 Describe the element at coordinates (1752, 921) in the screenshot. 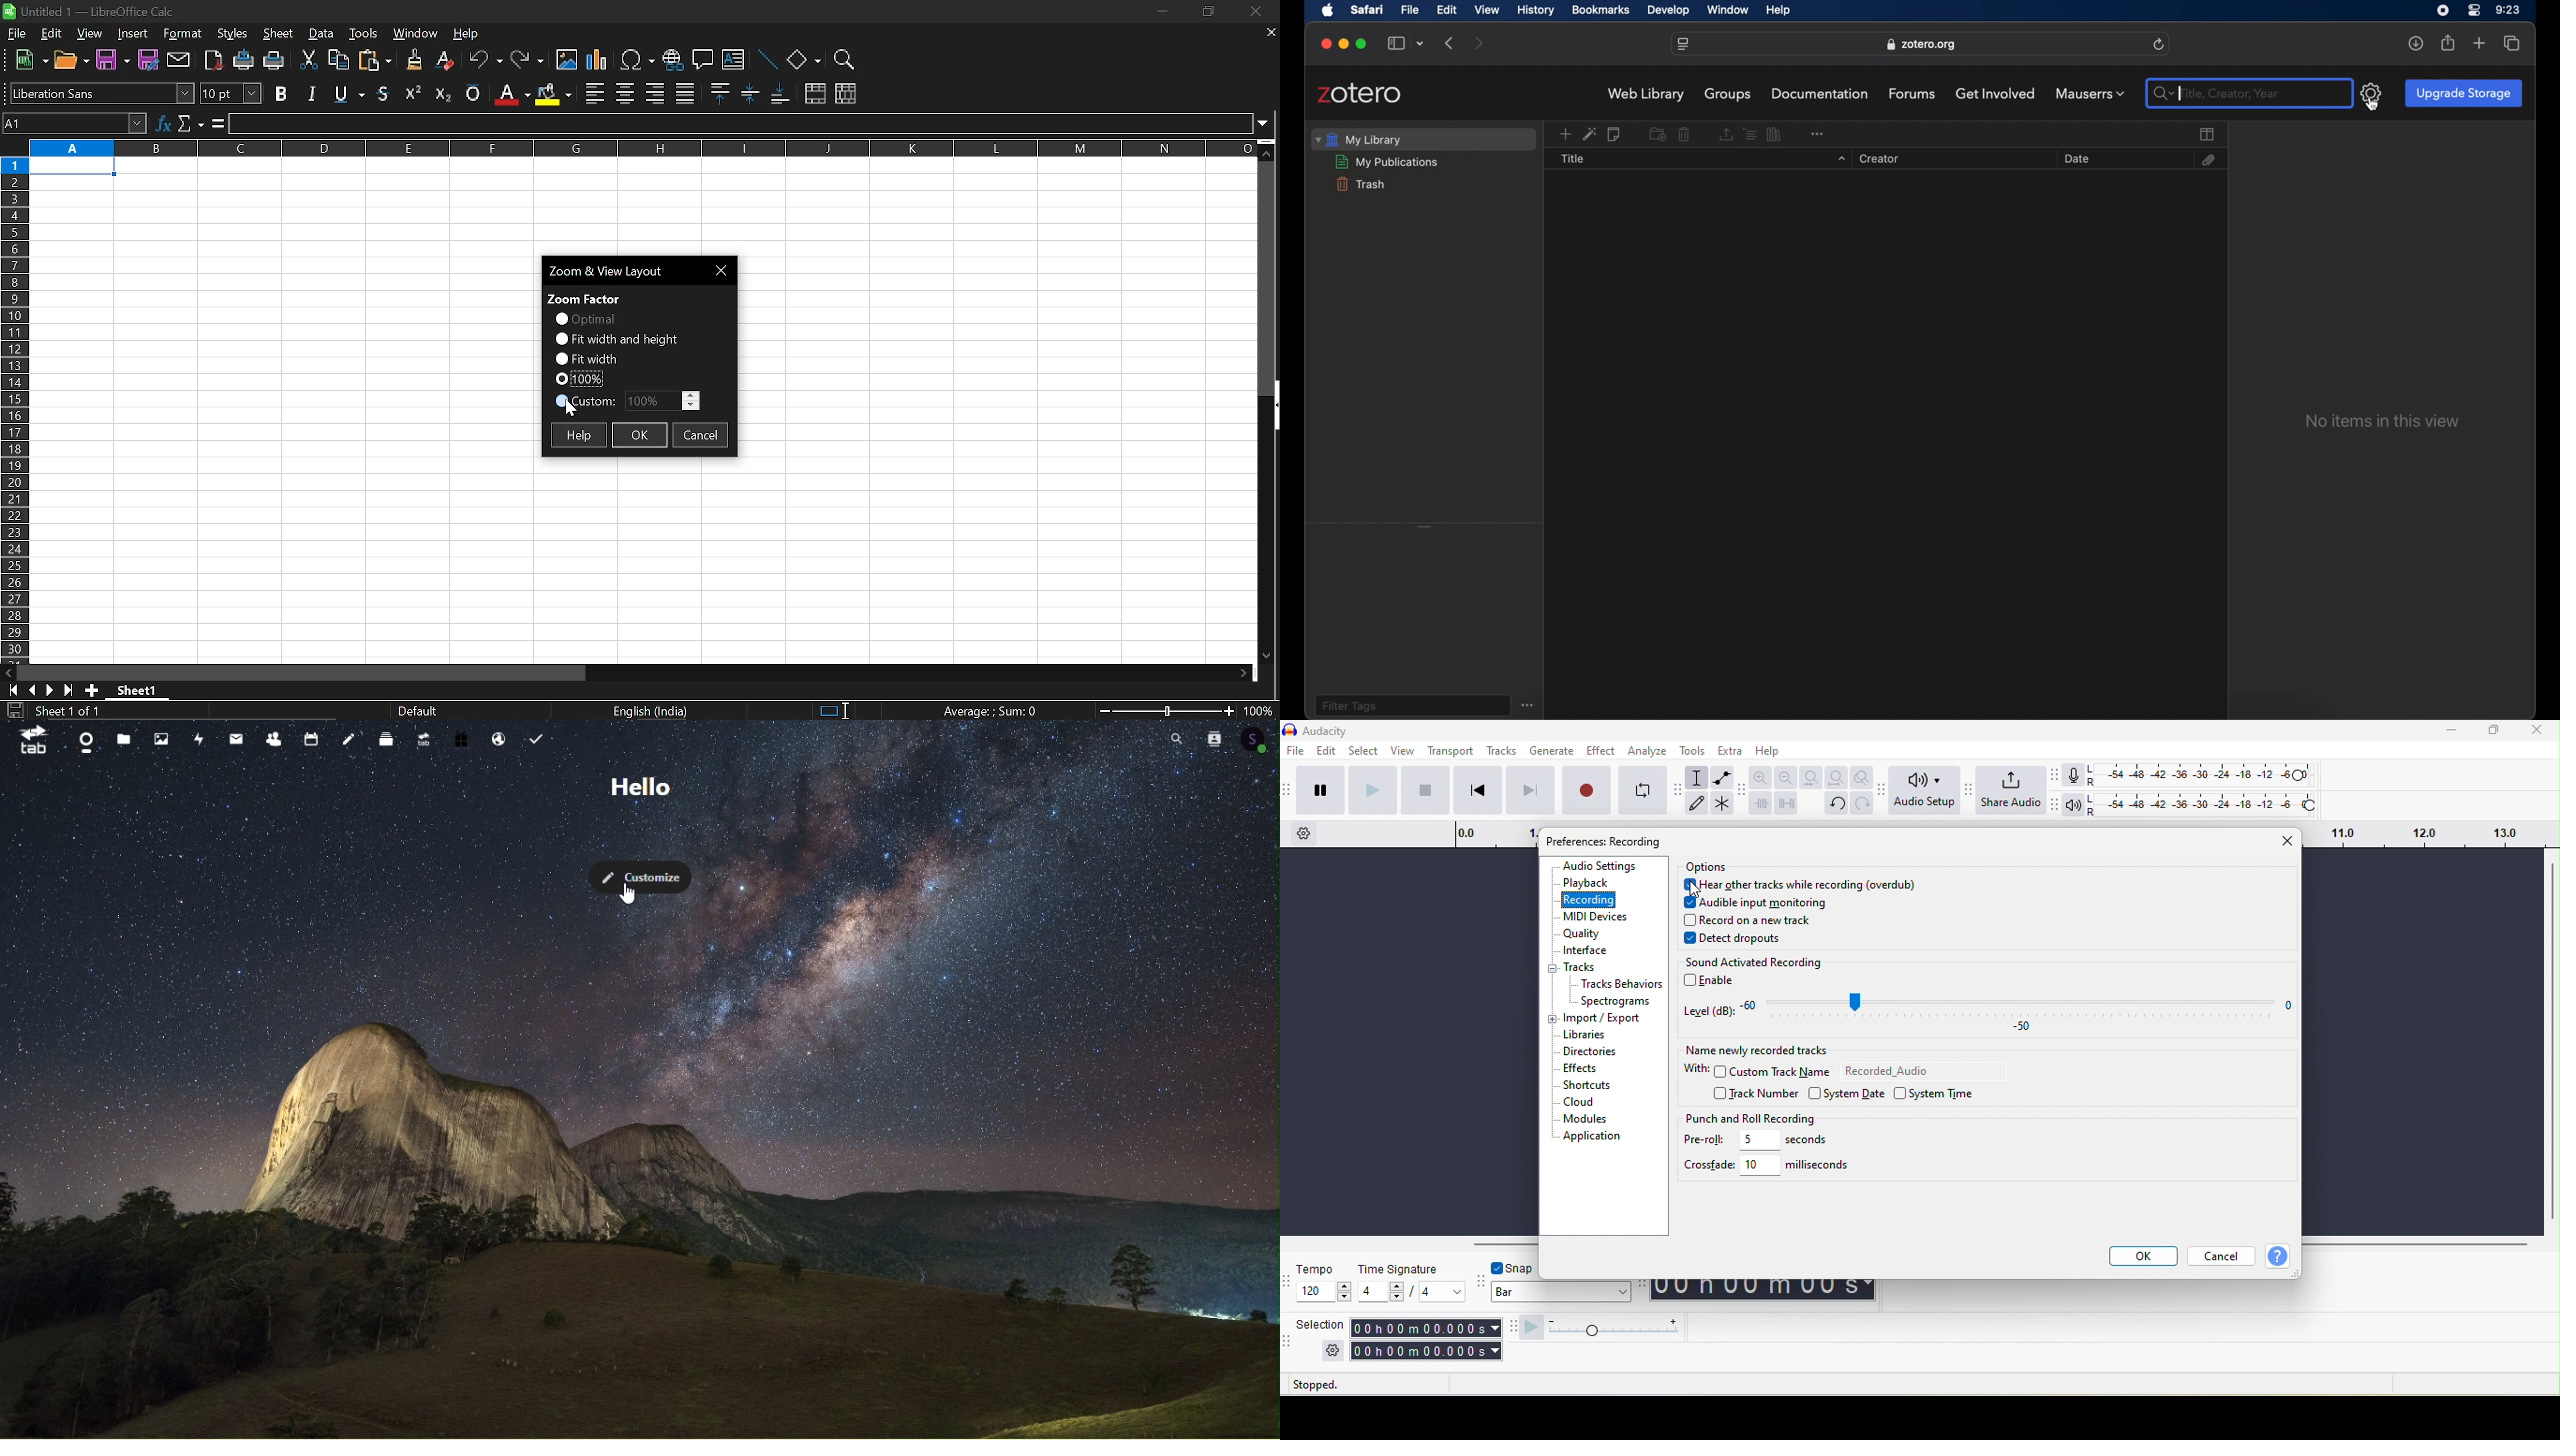

I see `record on a new track` at that location.